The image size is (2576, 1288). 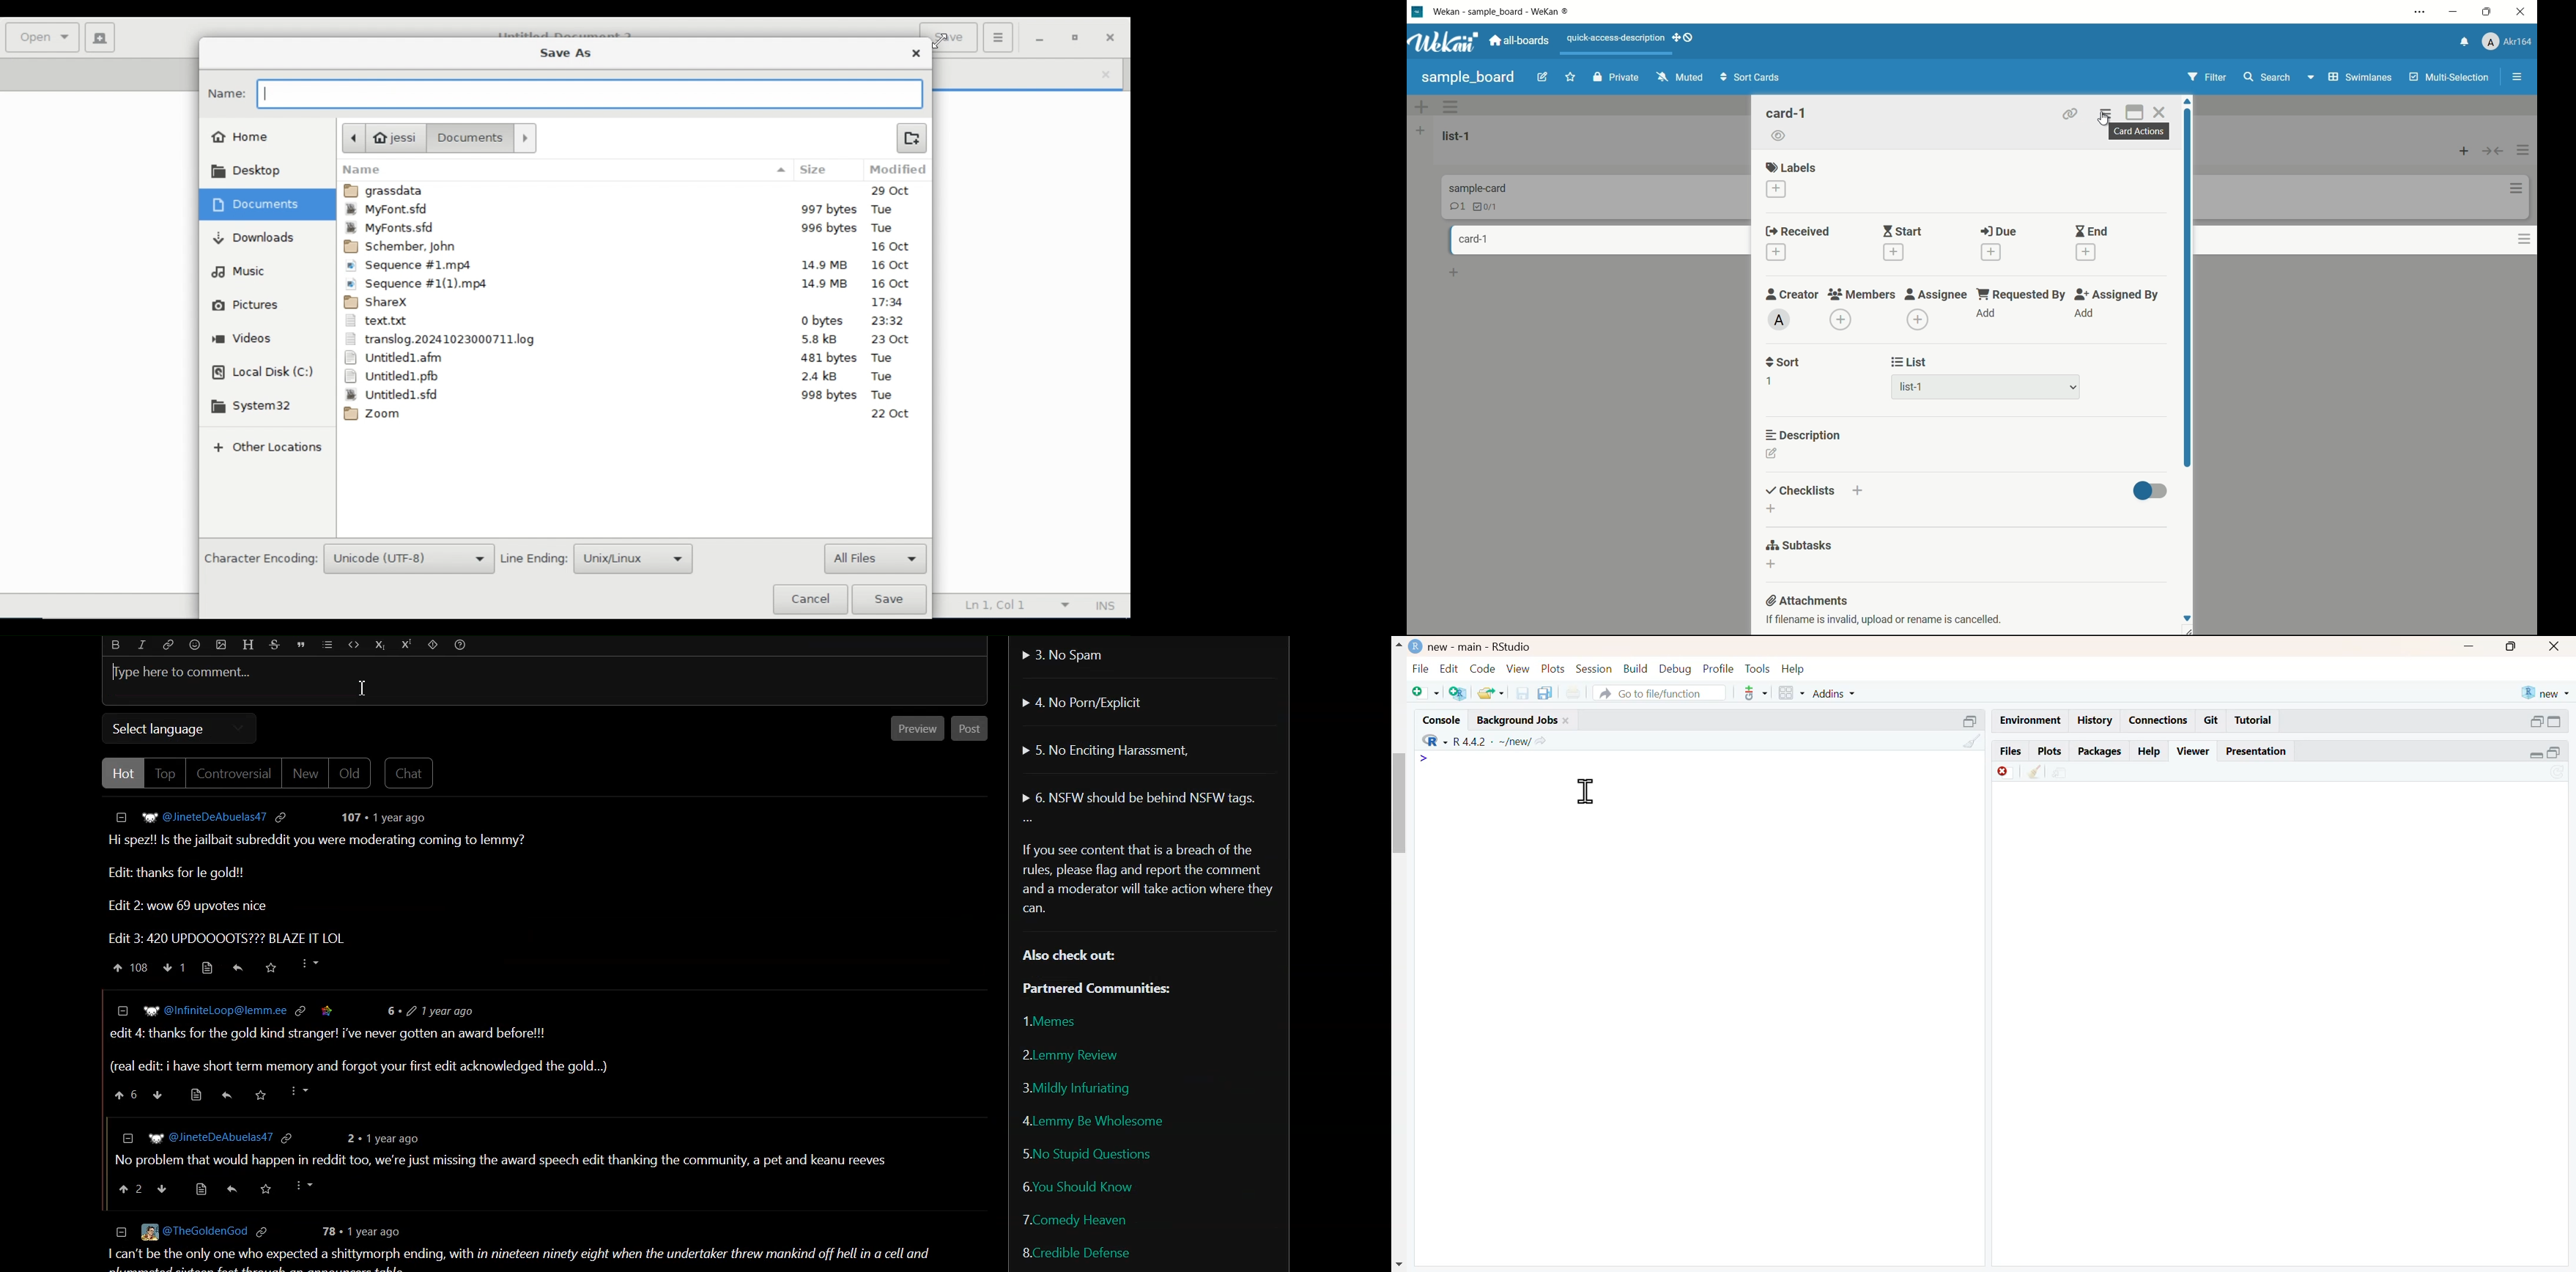 What do you see at coordinates (630, 322) in the screenshot?
I see `text.txt 0 bytes 23:32` at bounding box center [630, 322].